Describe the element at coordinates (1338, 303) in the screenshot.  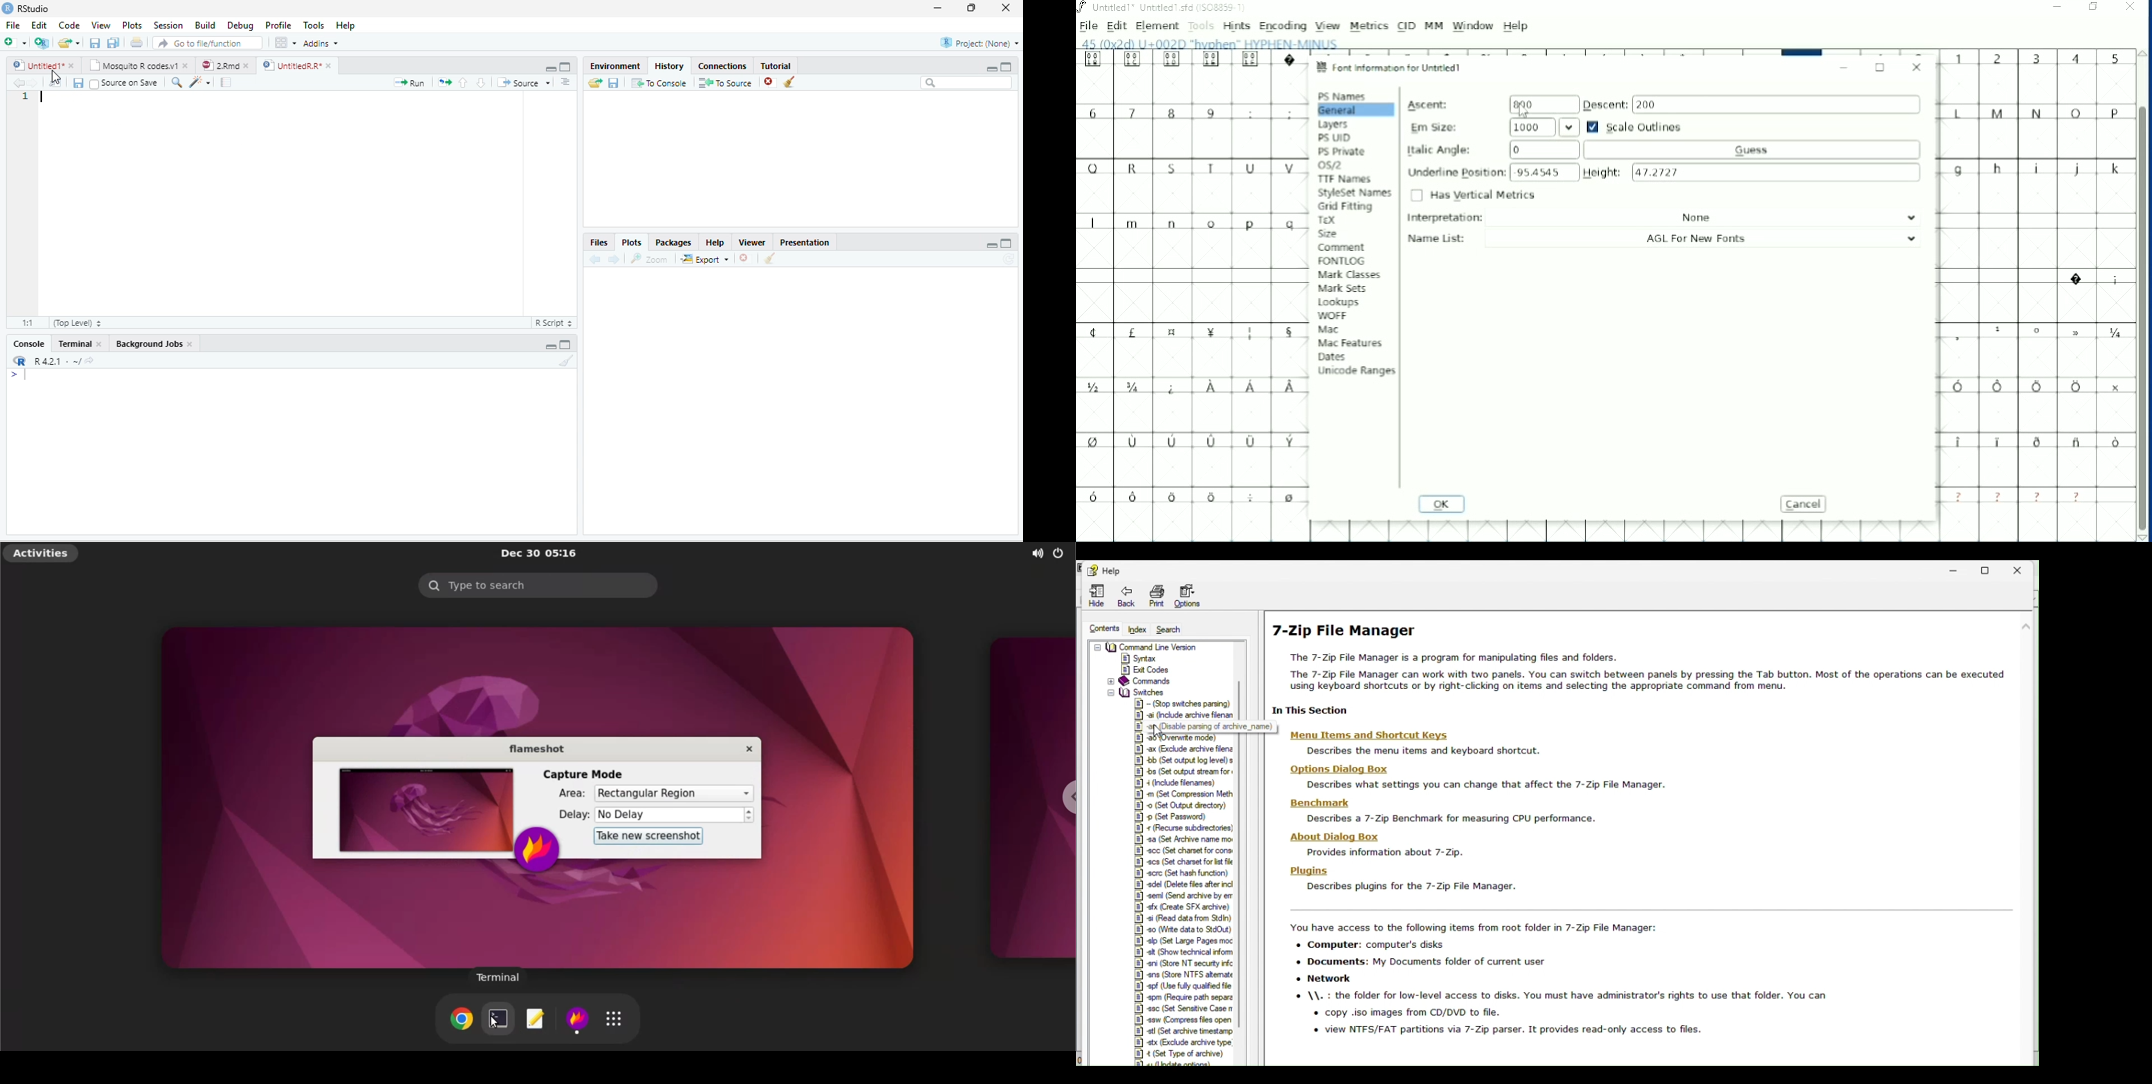
I see `Lookups` at that location.